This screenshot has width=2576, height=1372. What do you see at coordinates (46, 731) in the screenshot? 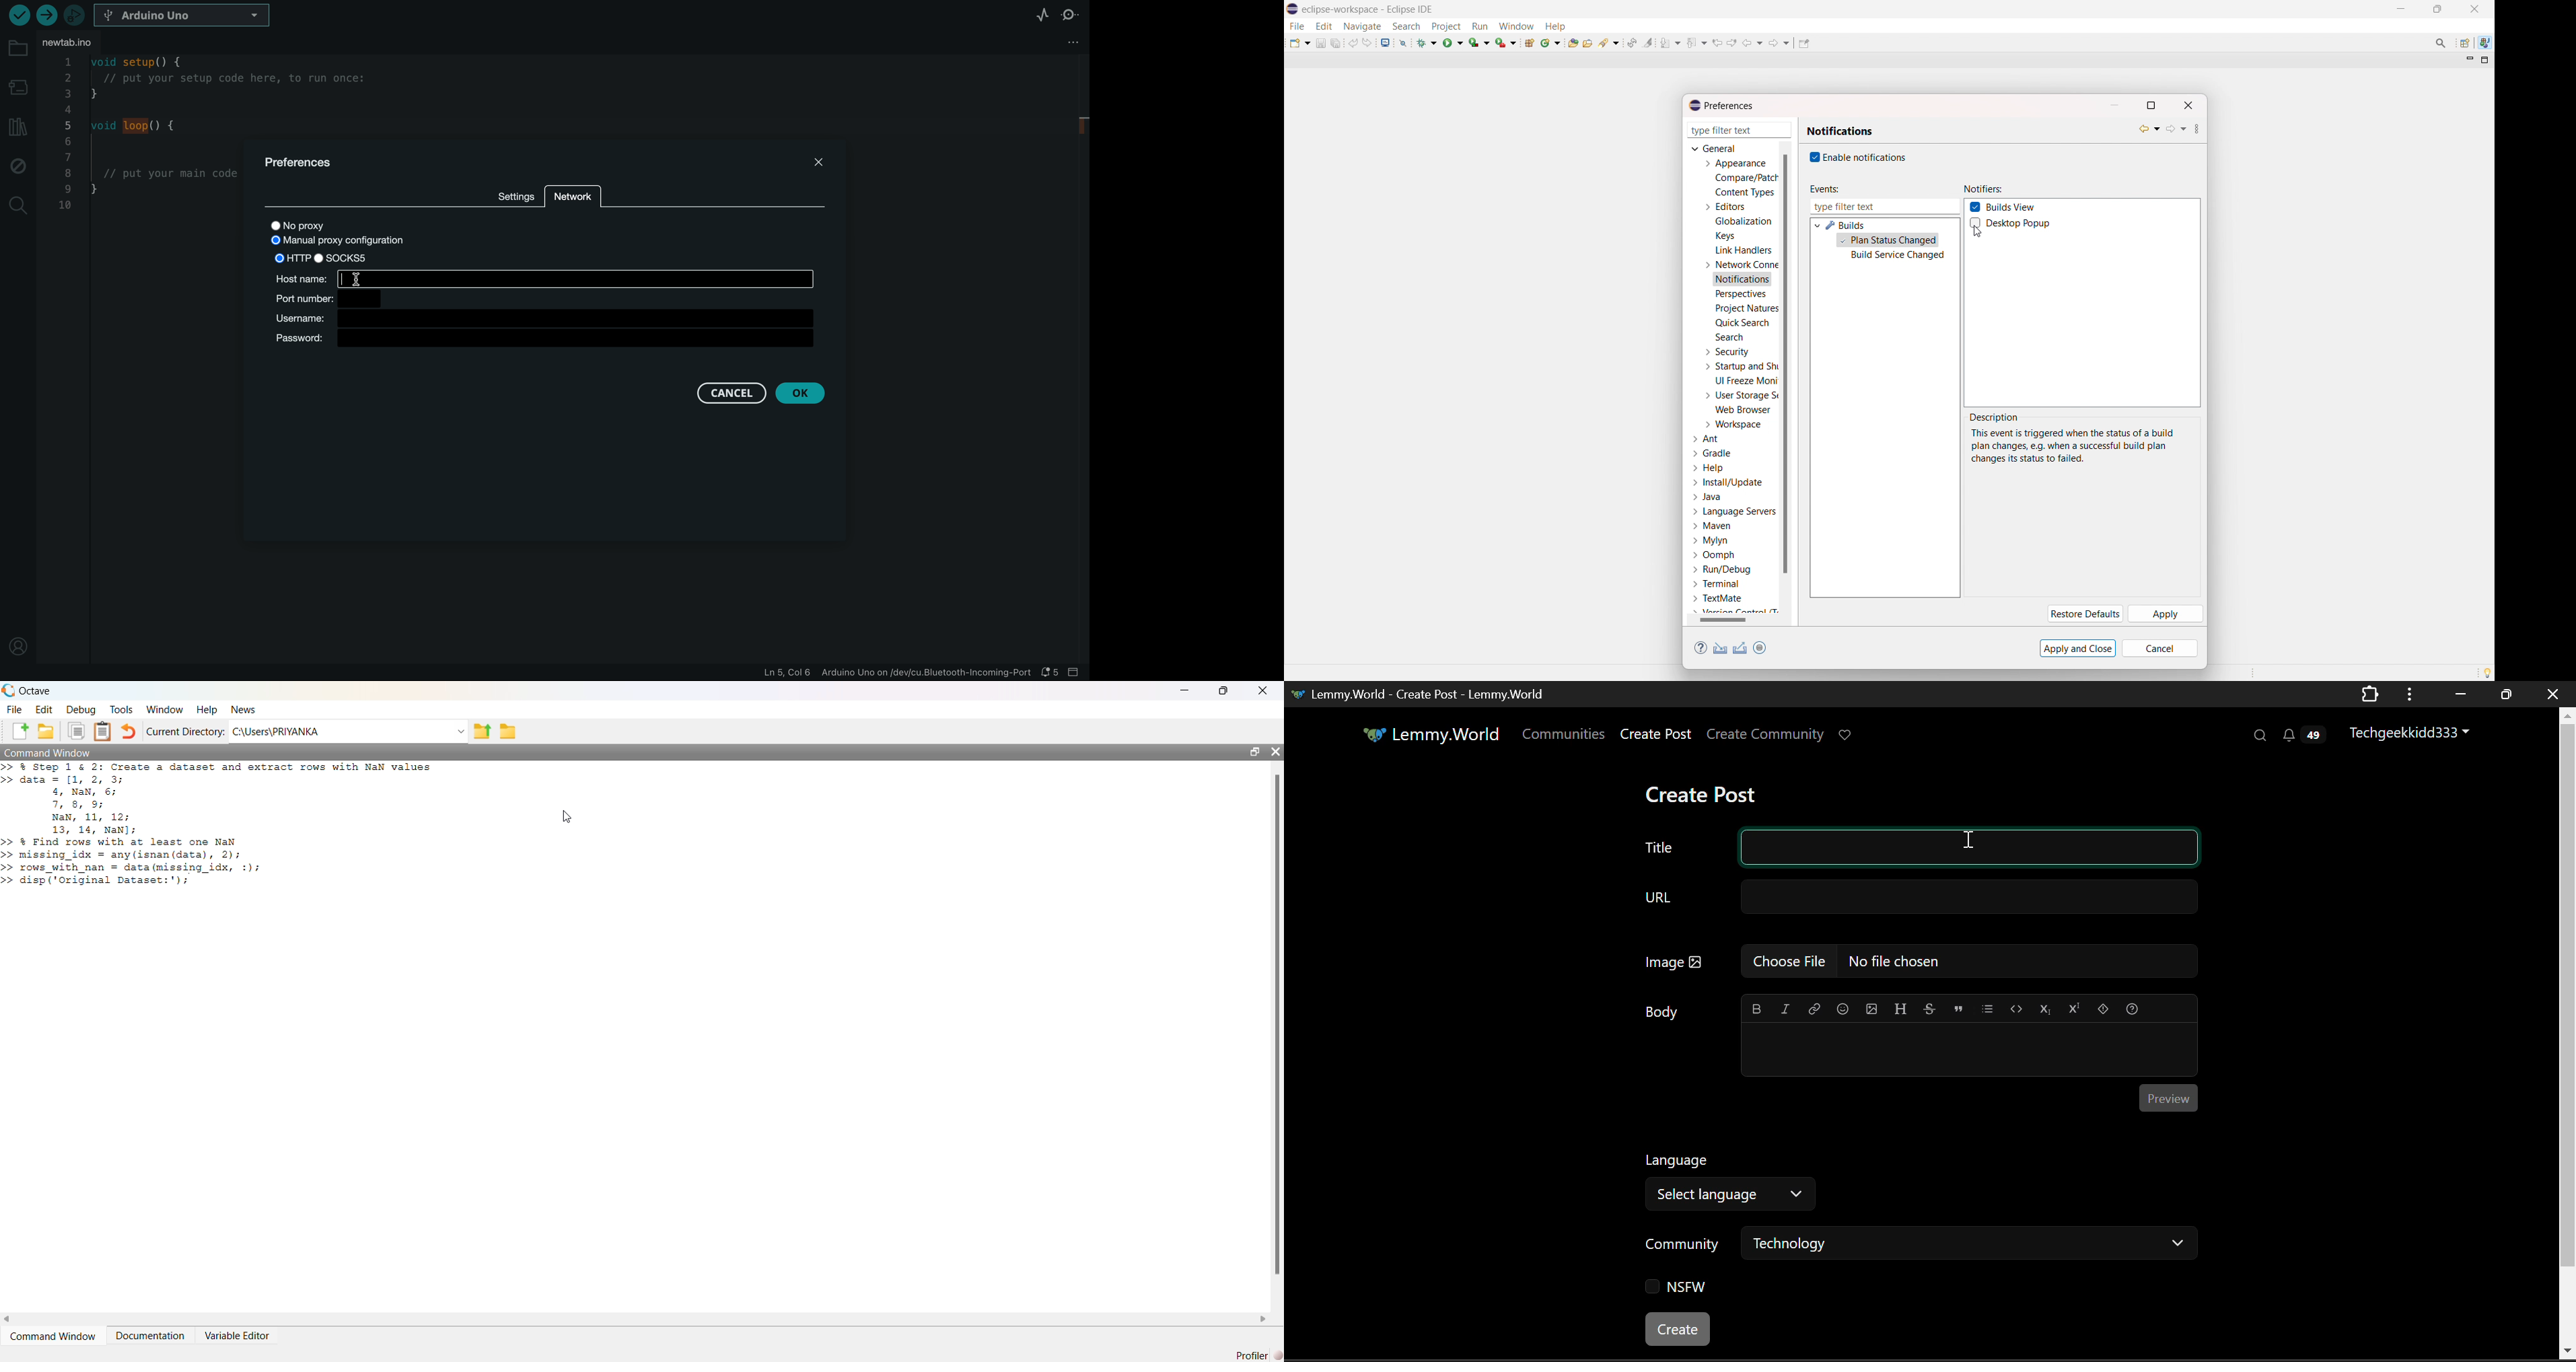
I see `New Folder` at bounding box center [46, 731].